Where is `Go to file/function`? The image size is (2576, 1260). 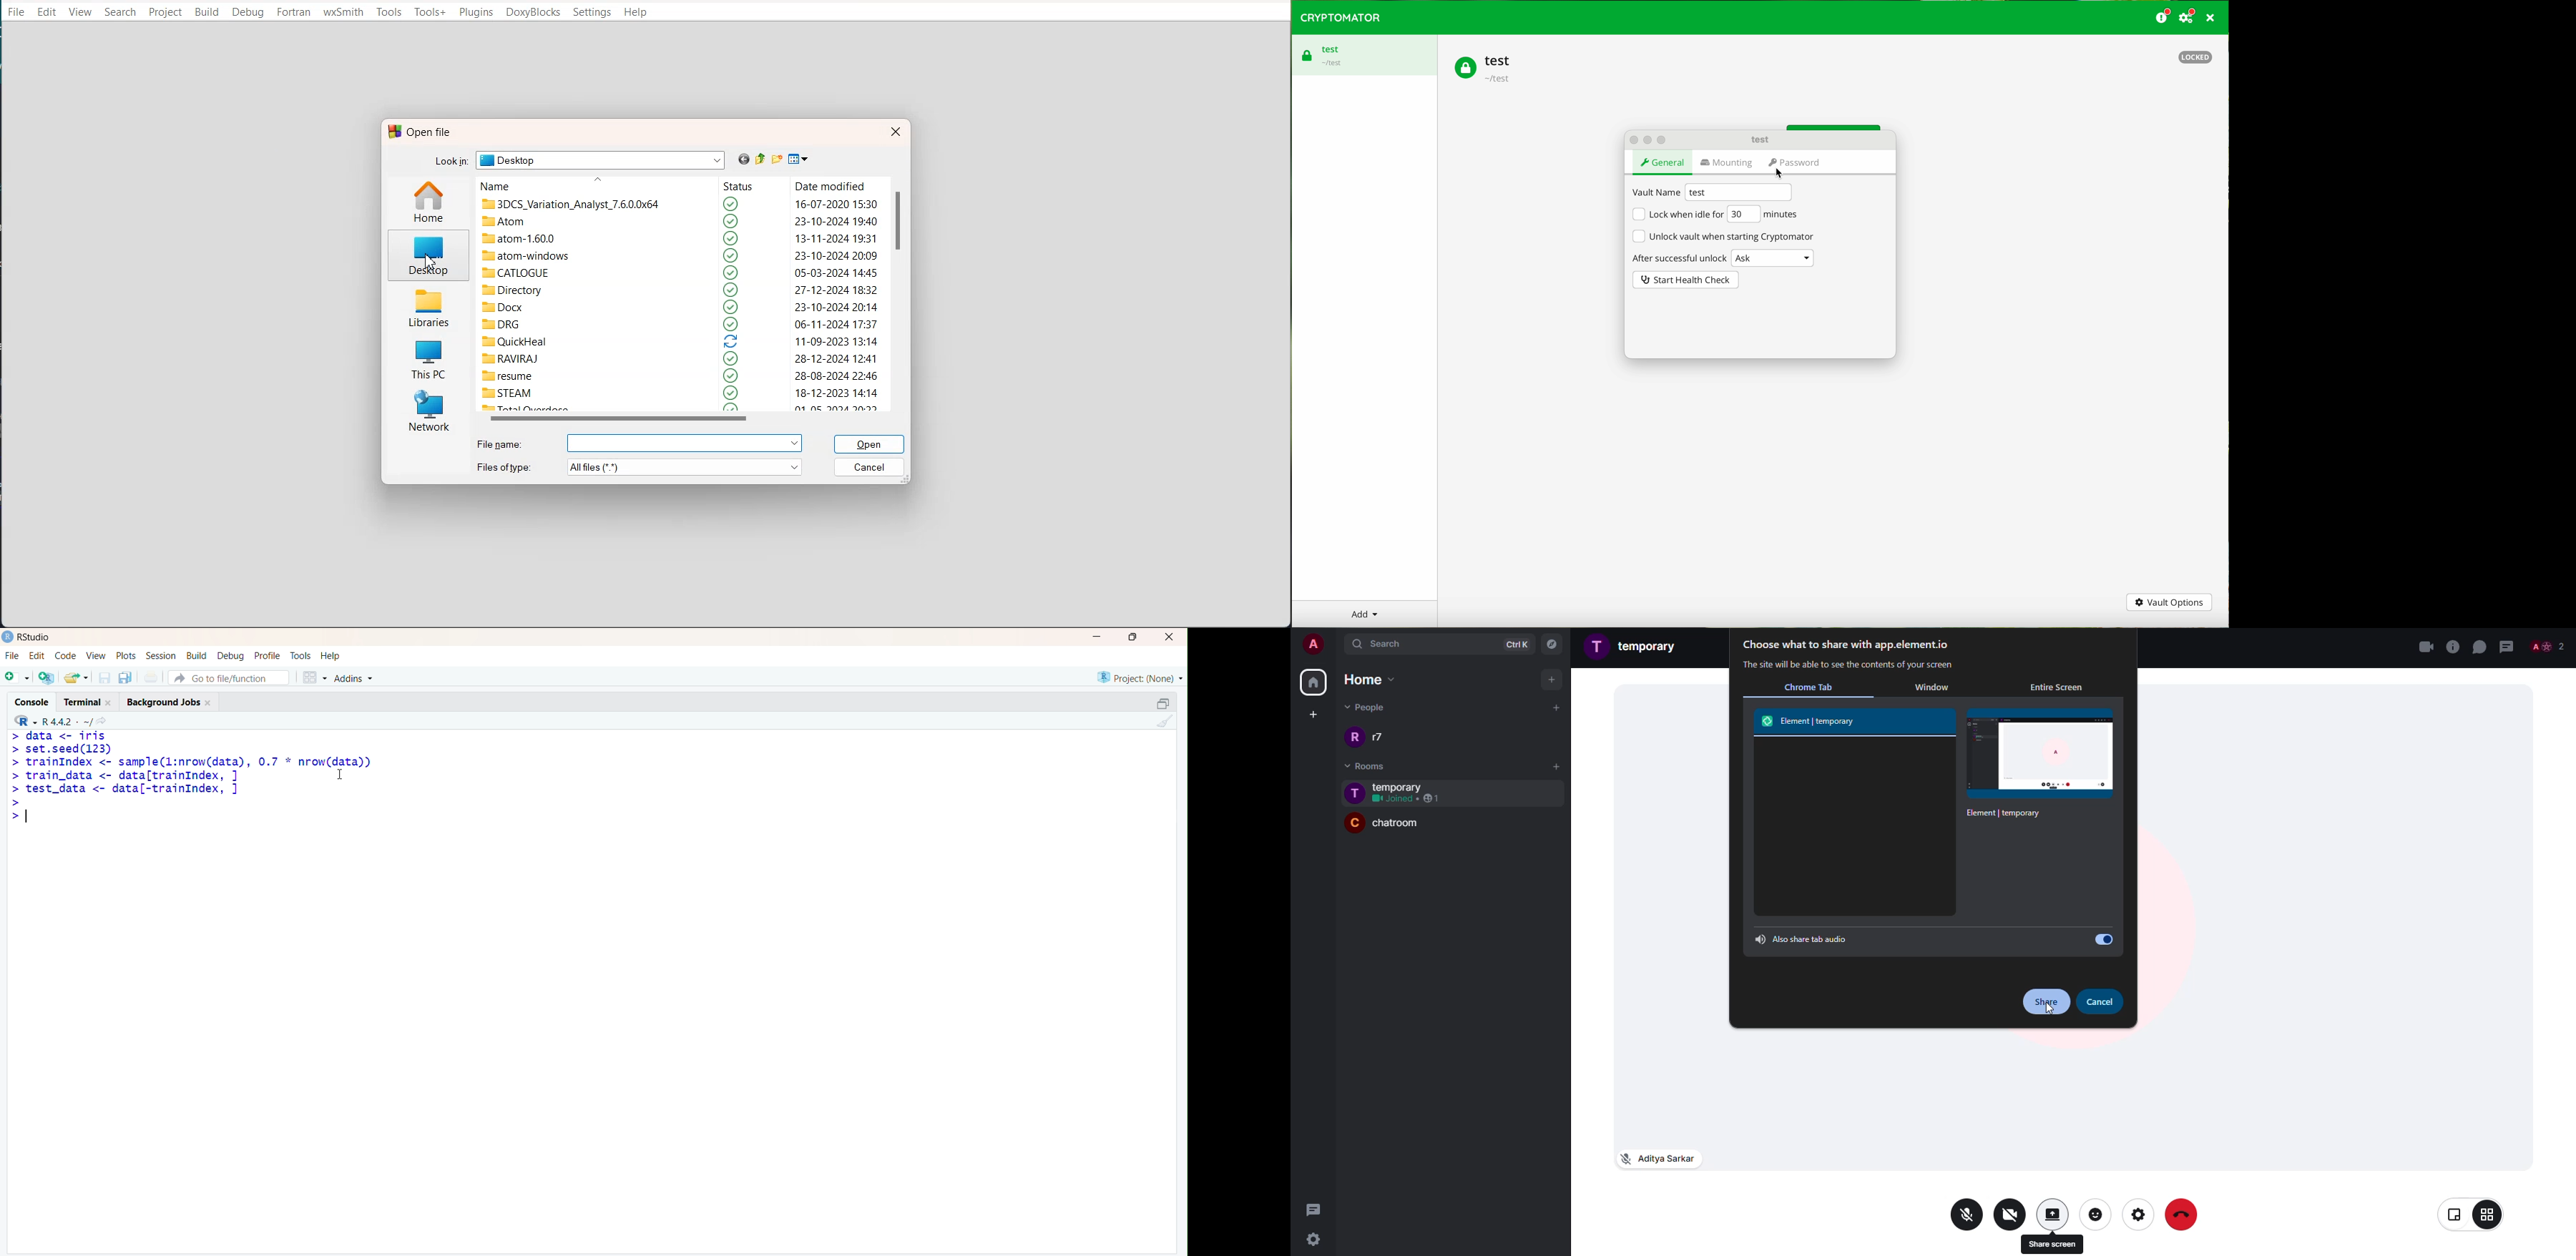 Go to file/function is located at coordinates (228, 676).